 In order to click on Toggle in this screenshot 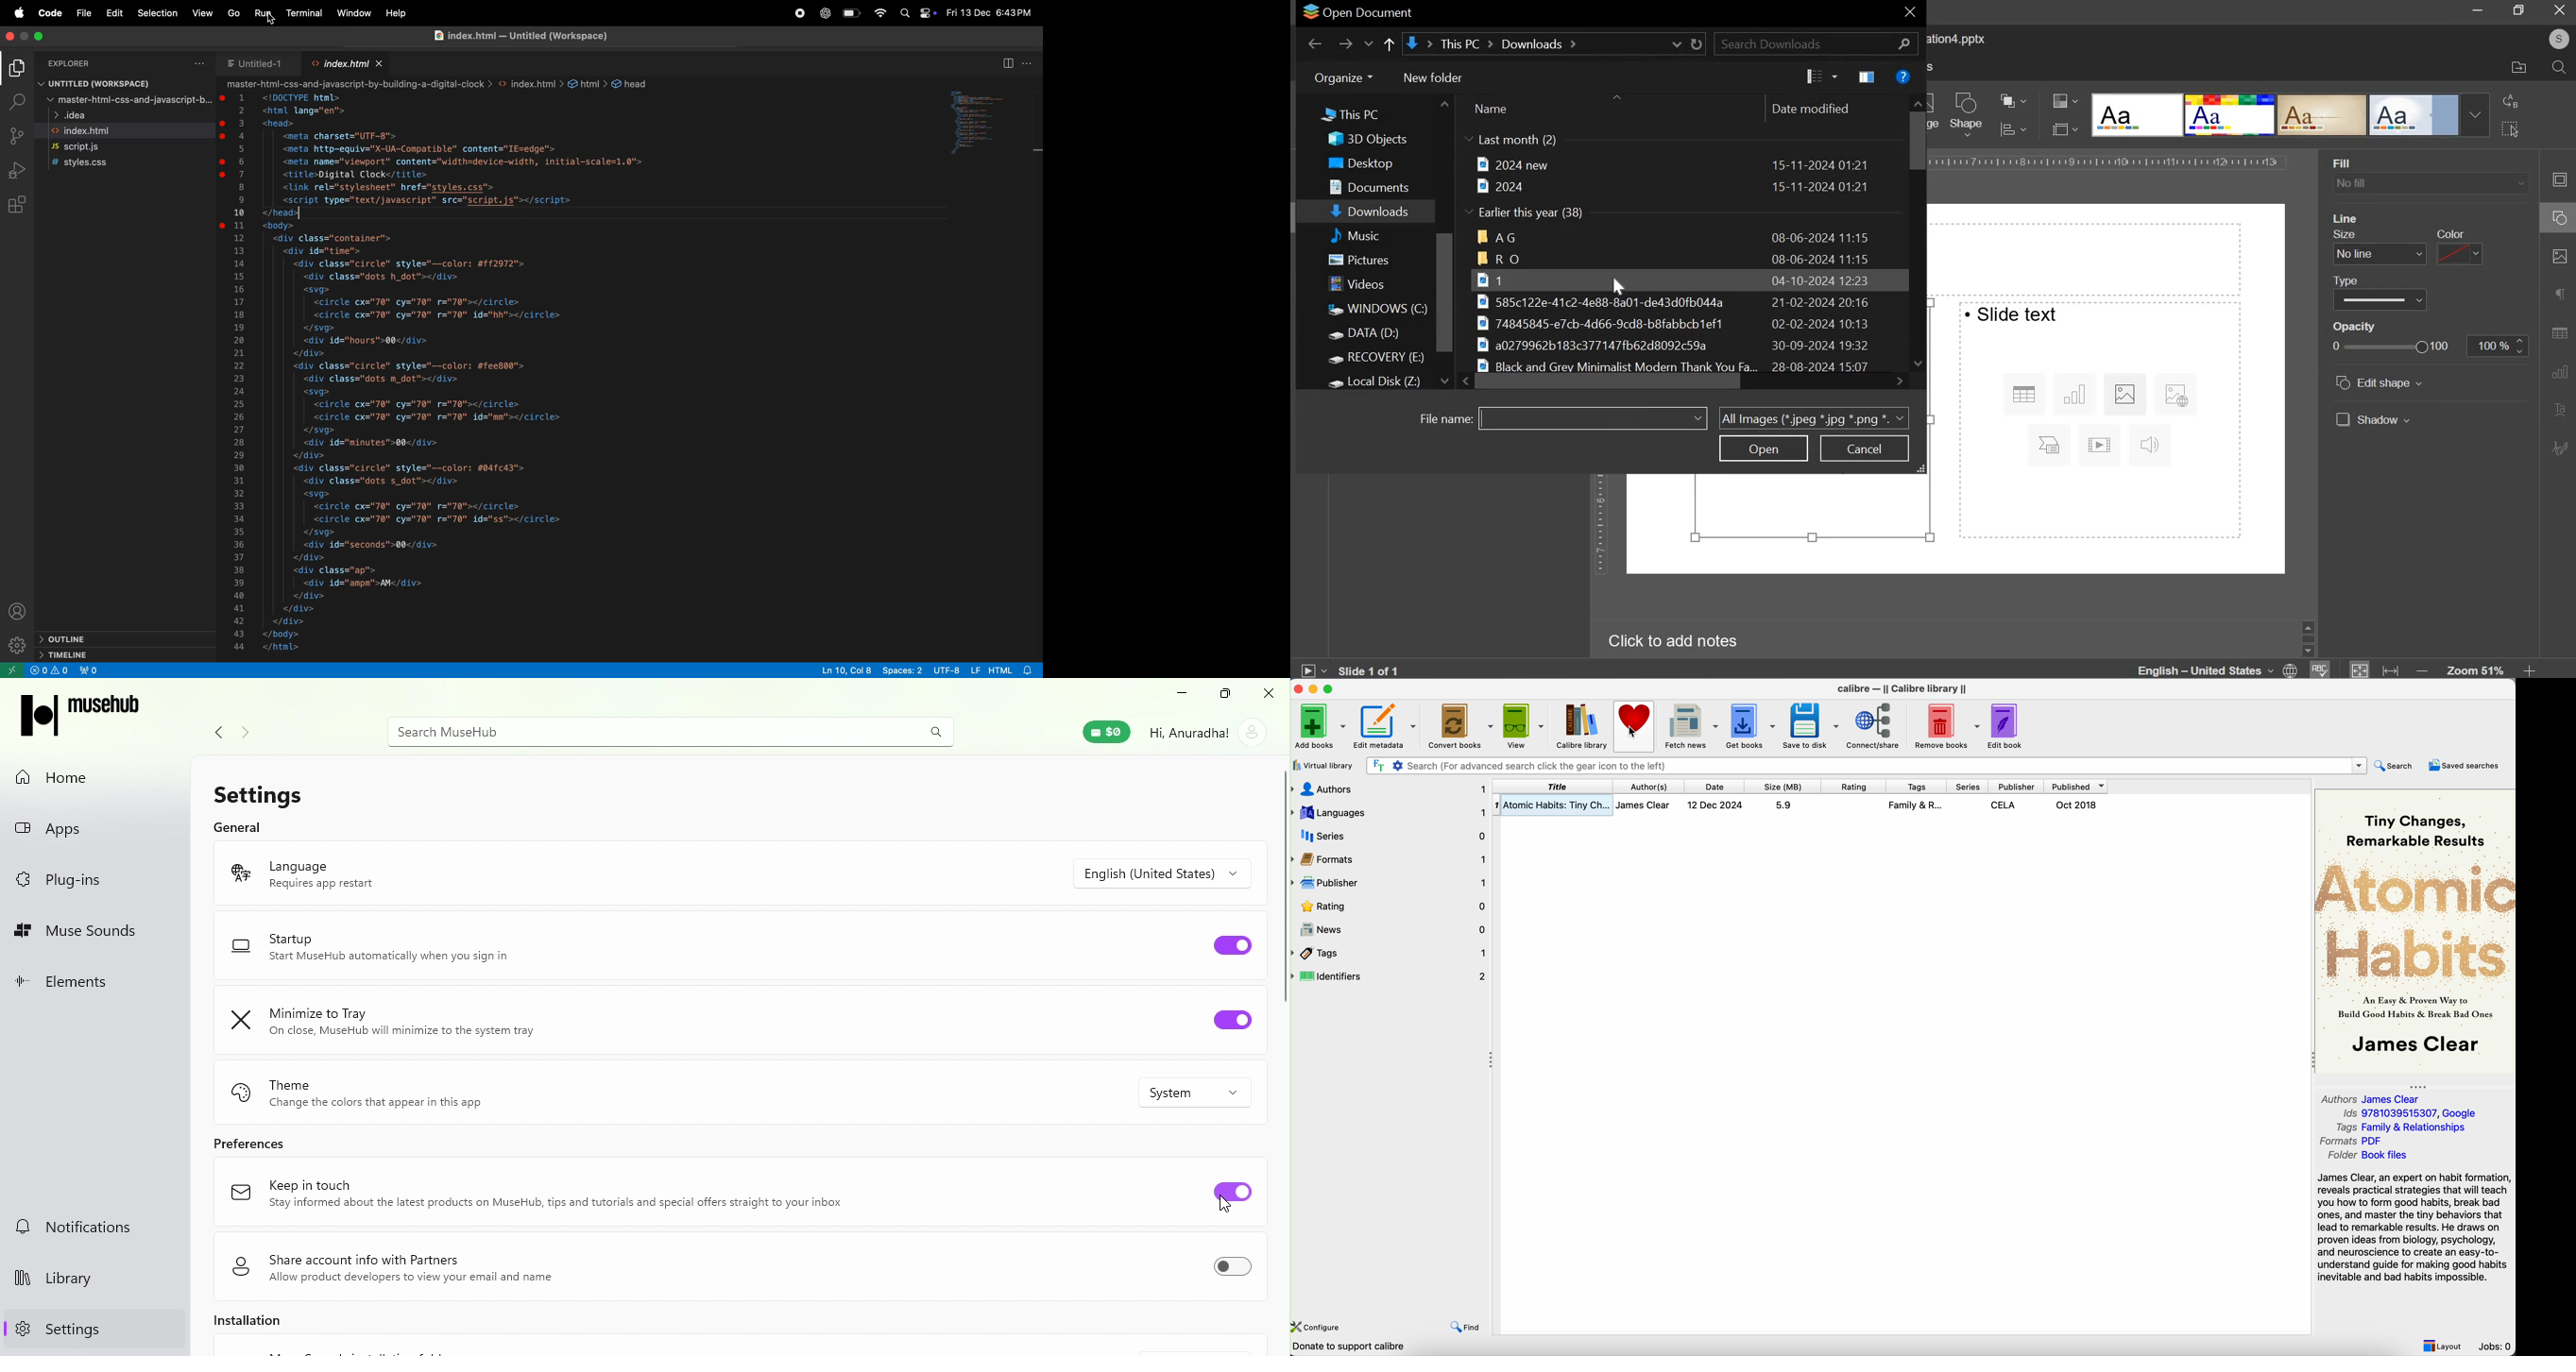, I will do `click(1235, 1271)`.